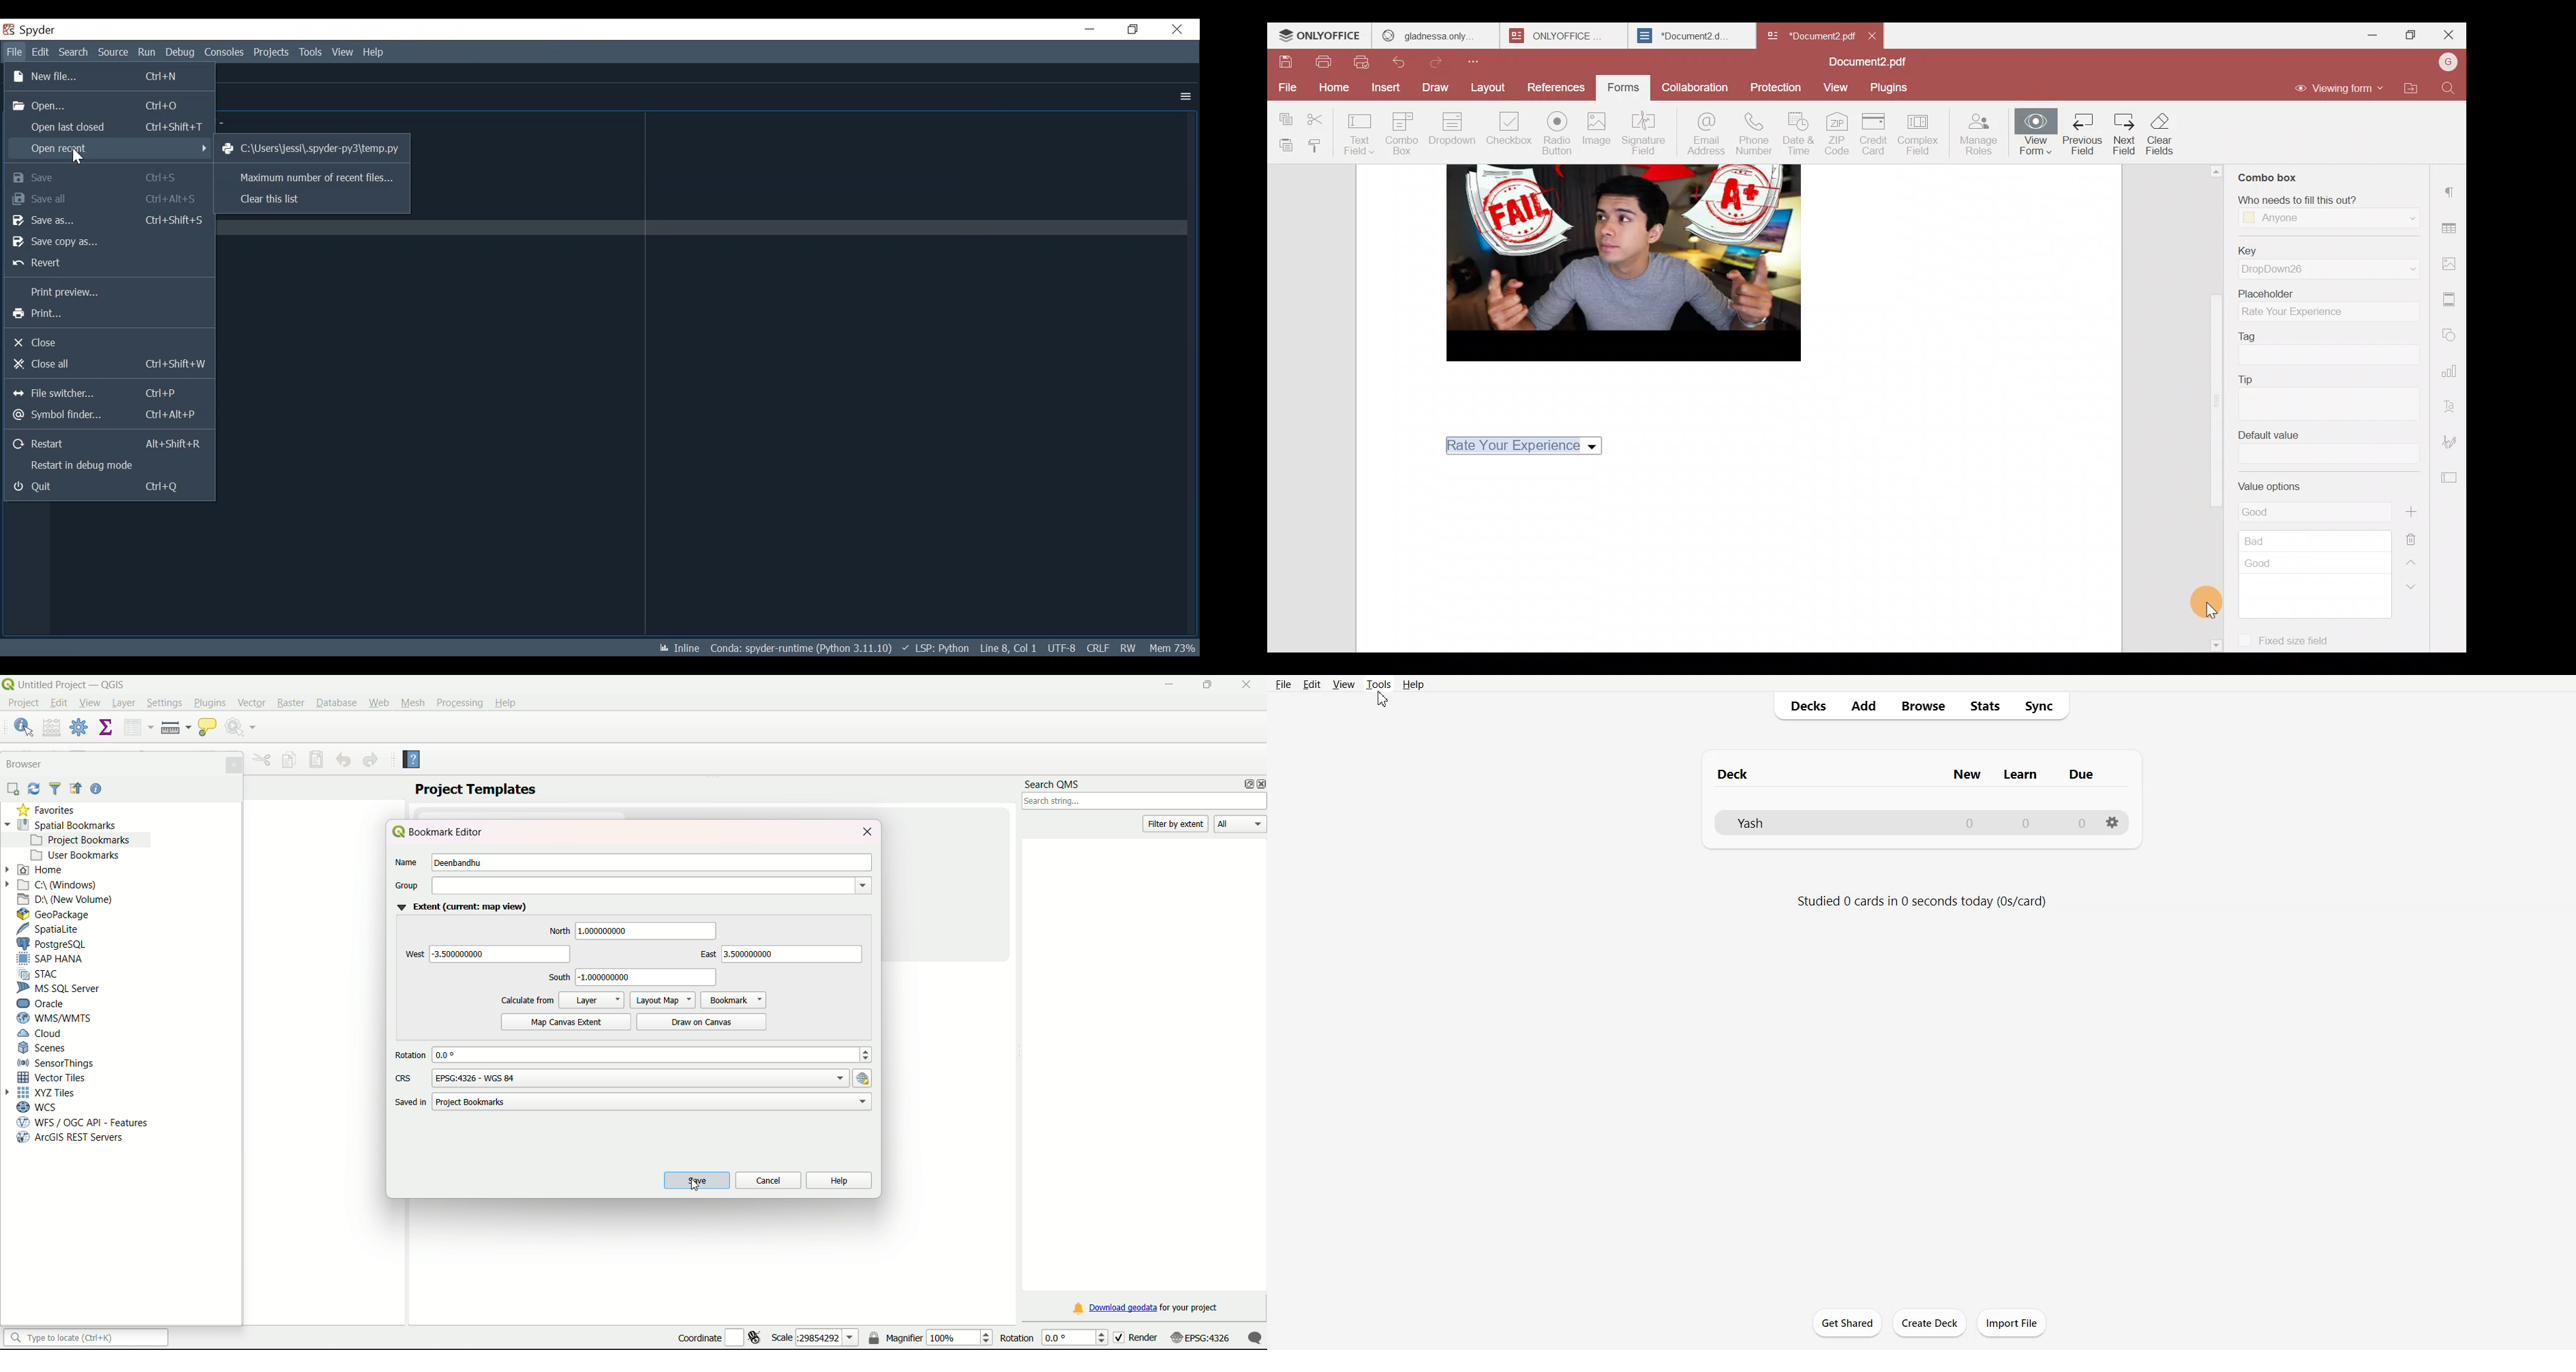  I want to click on Undo, so click(1402, 62).